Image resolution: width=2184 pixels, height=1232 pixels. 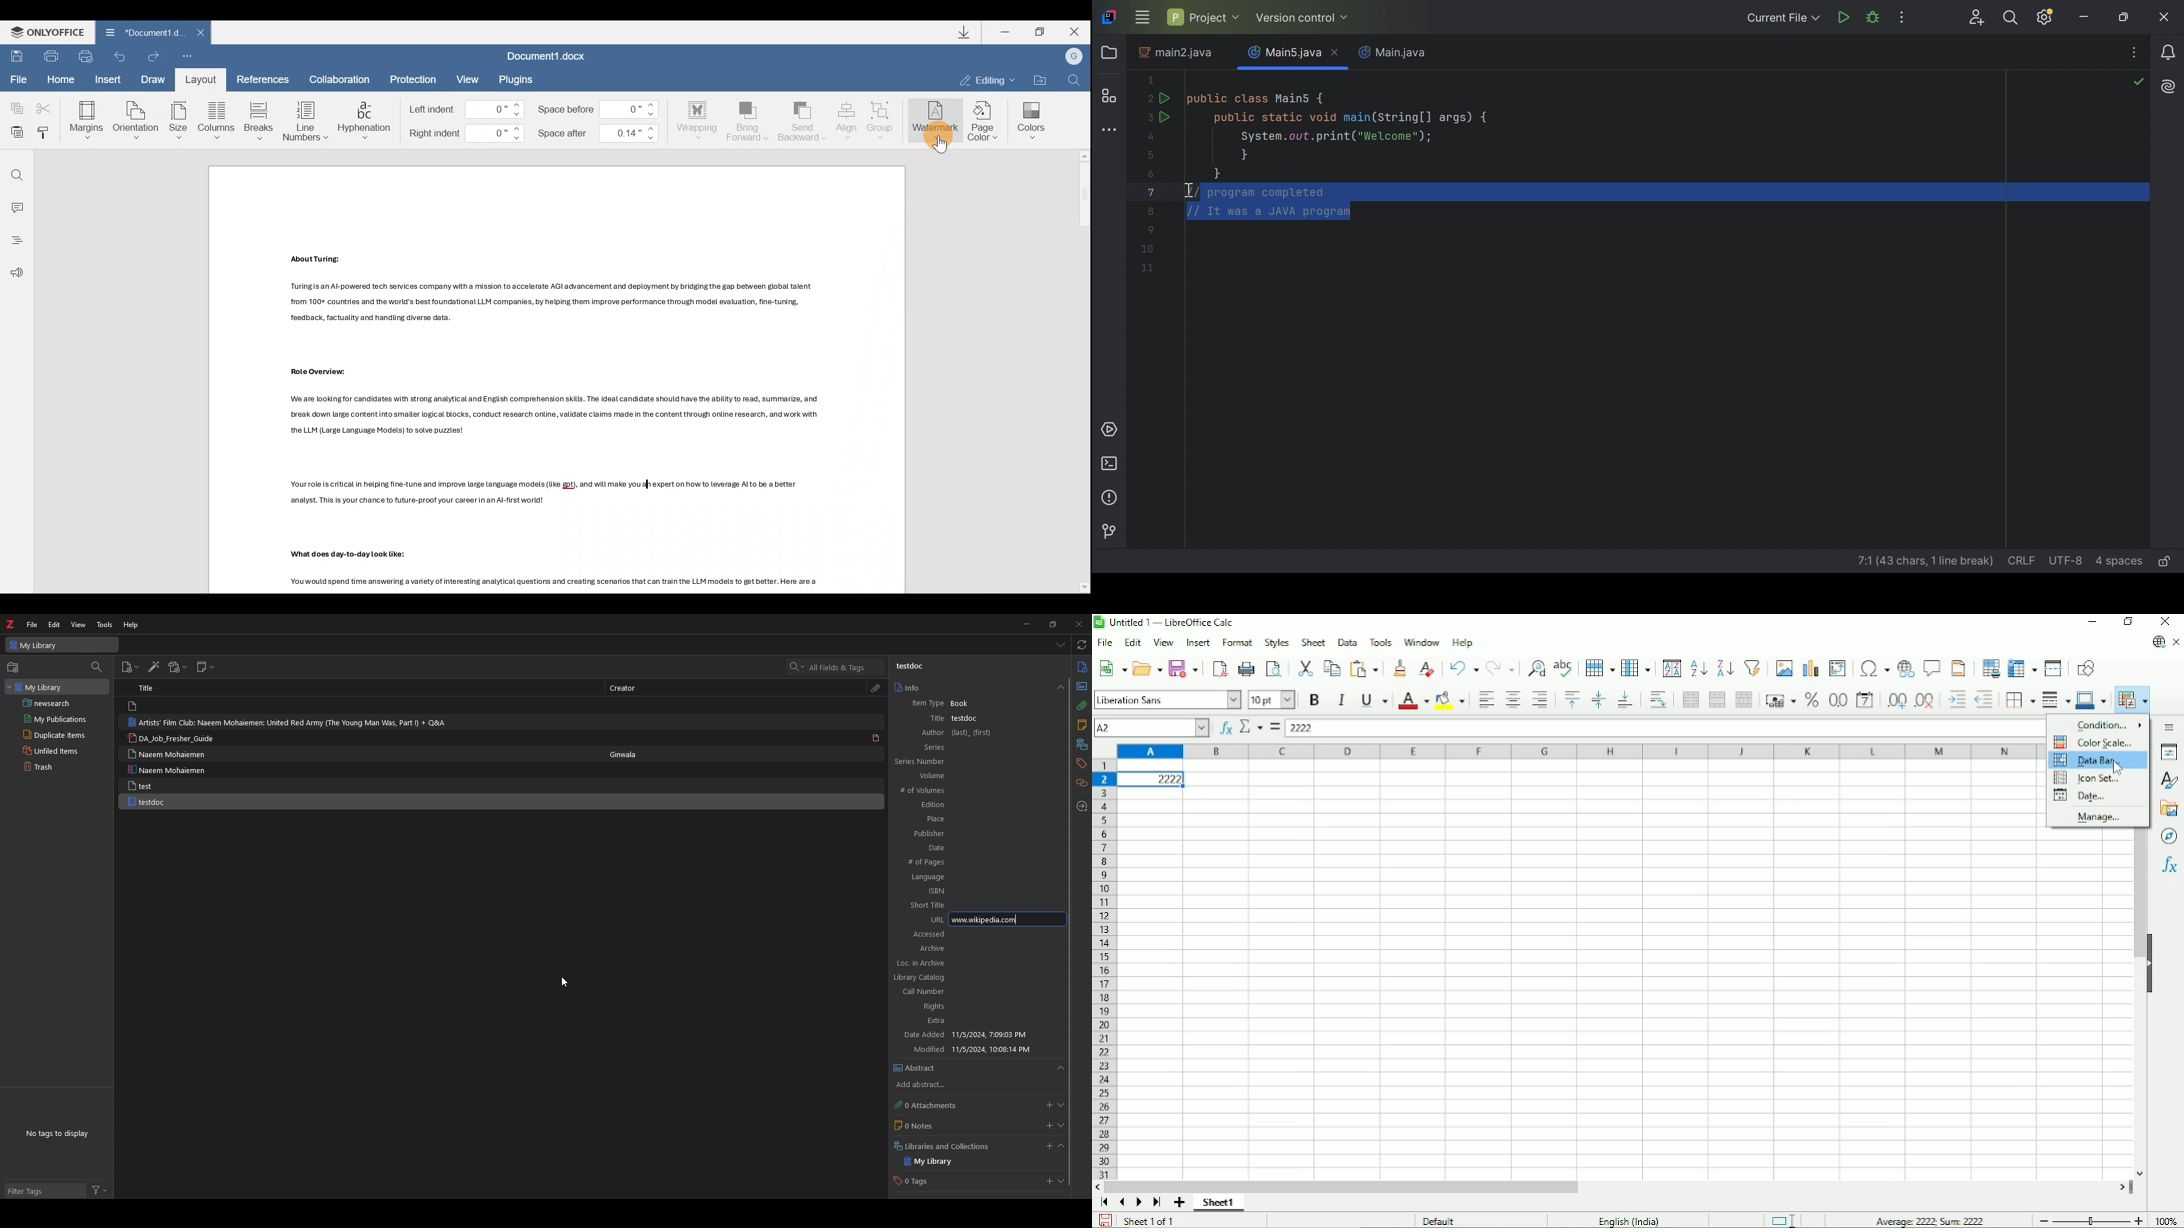 I want to click on Find and replace, so click(x=1533, y=669).